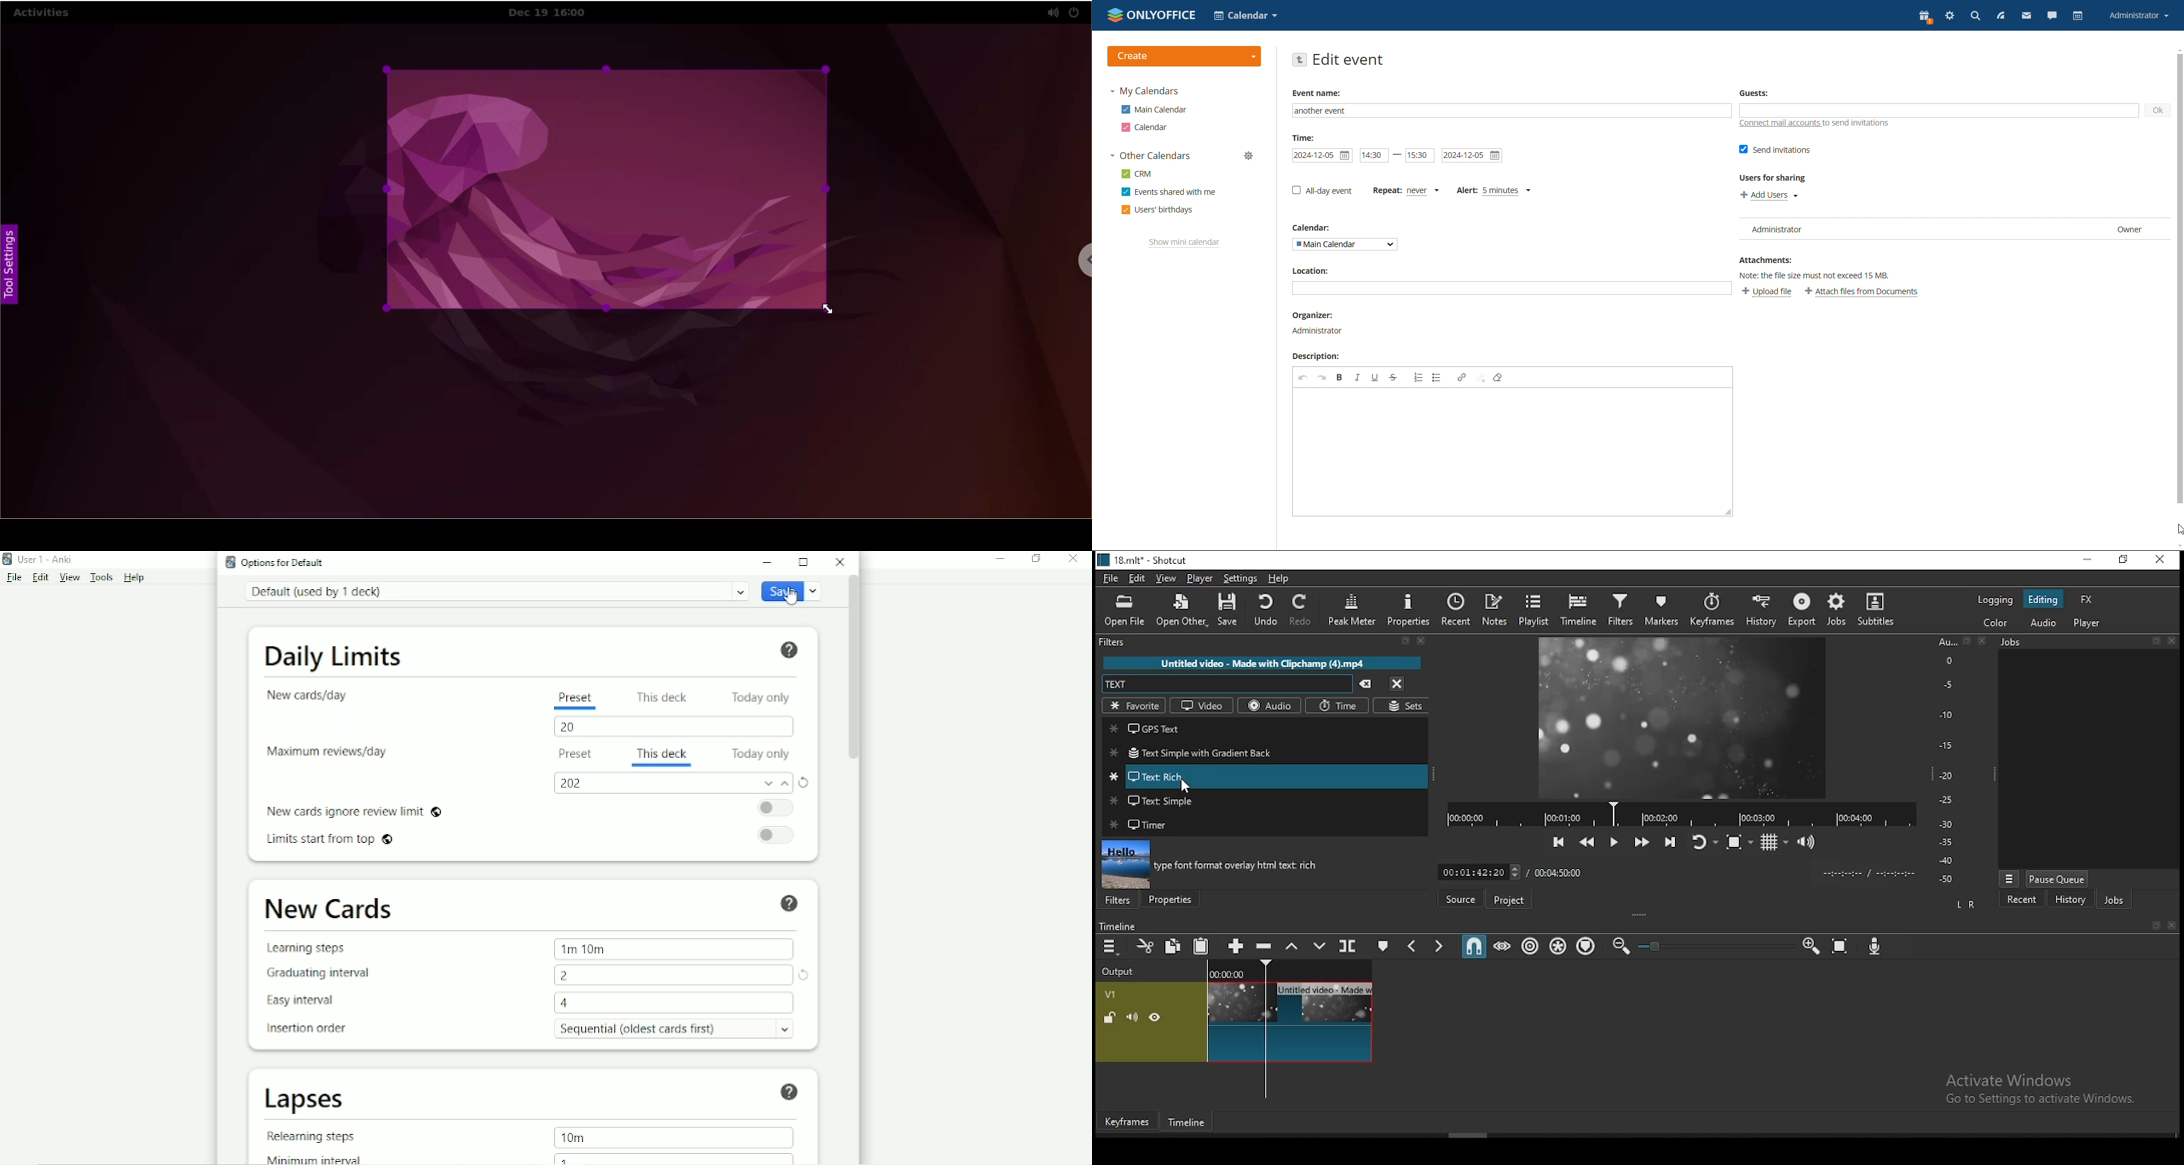  What do you see at coordinates (2088, 599) in the screenshot?
I see `fx` at bounding box center [2088, 599].